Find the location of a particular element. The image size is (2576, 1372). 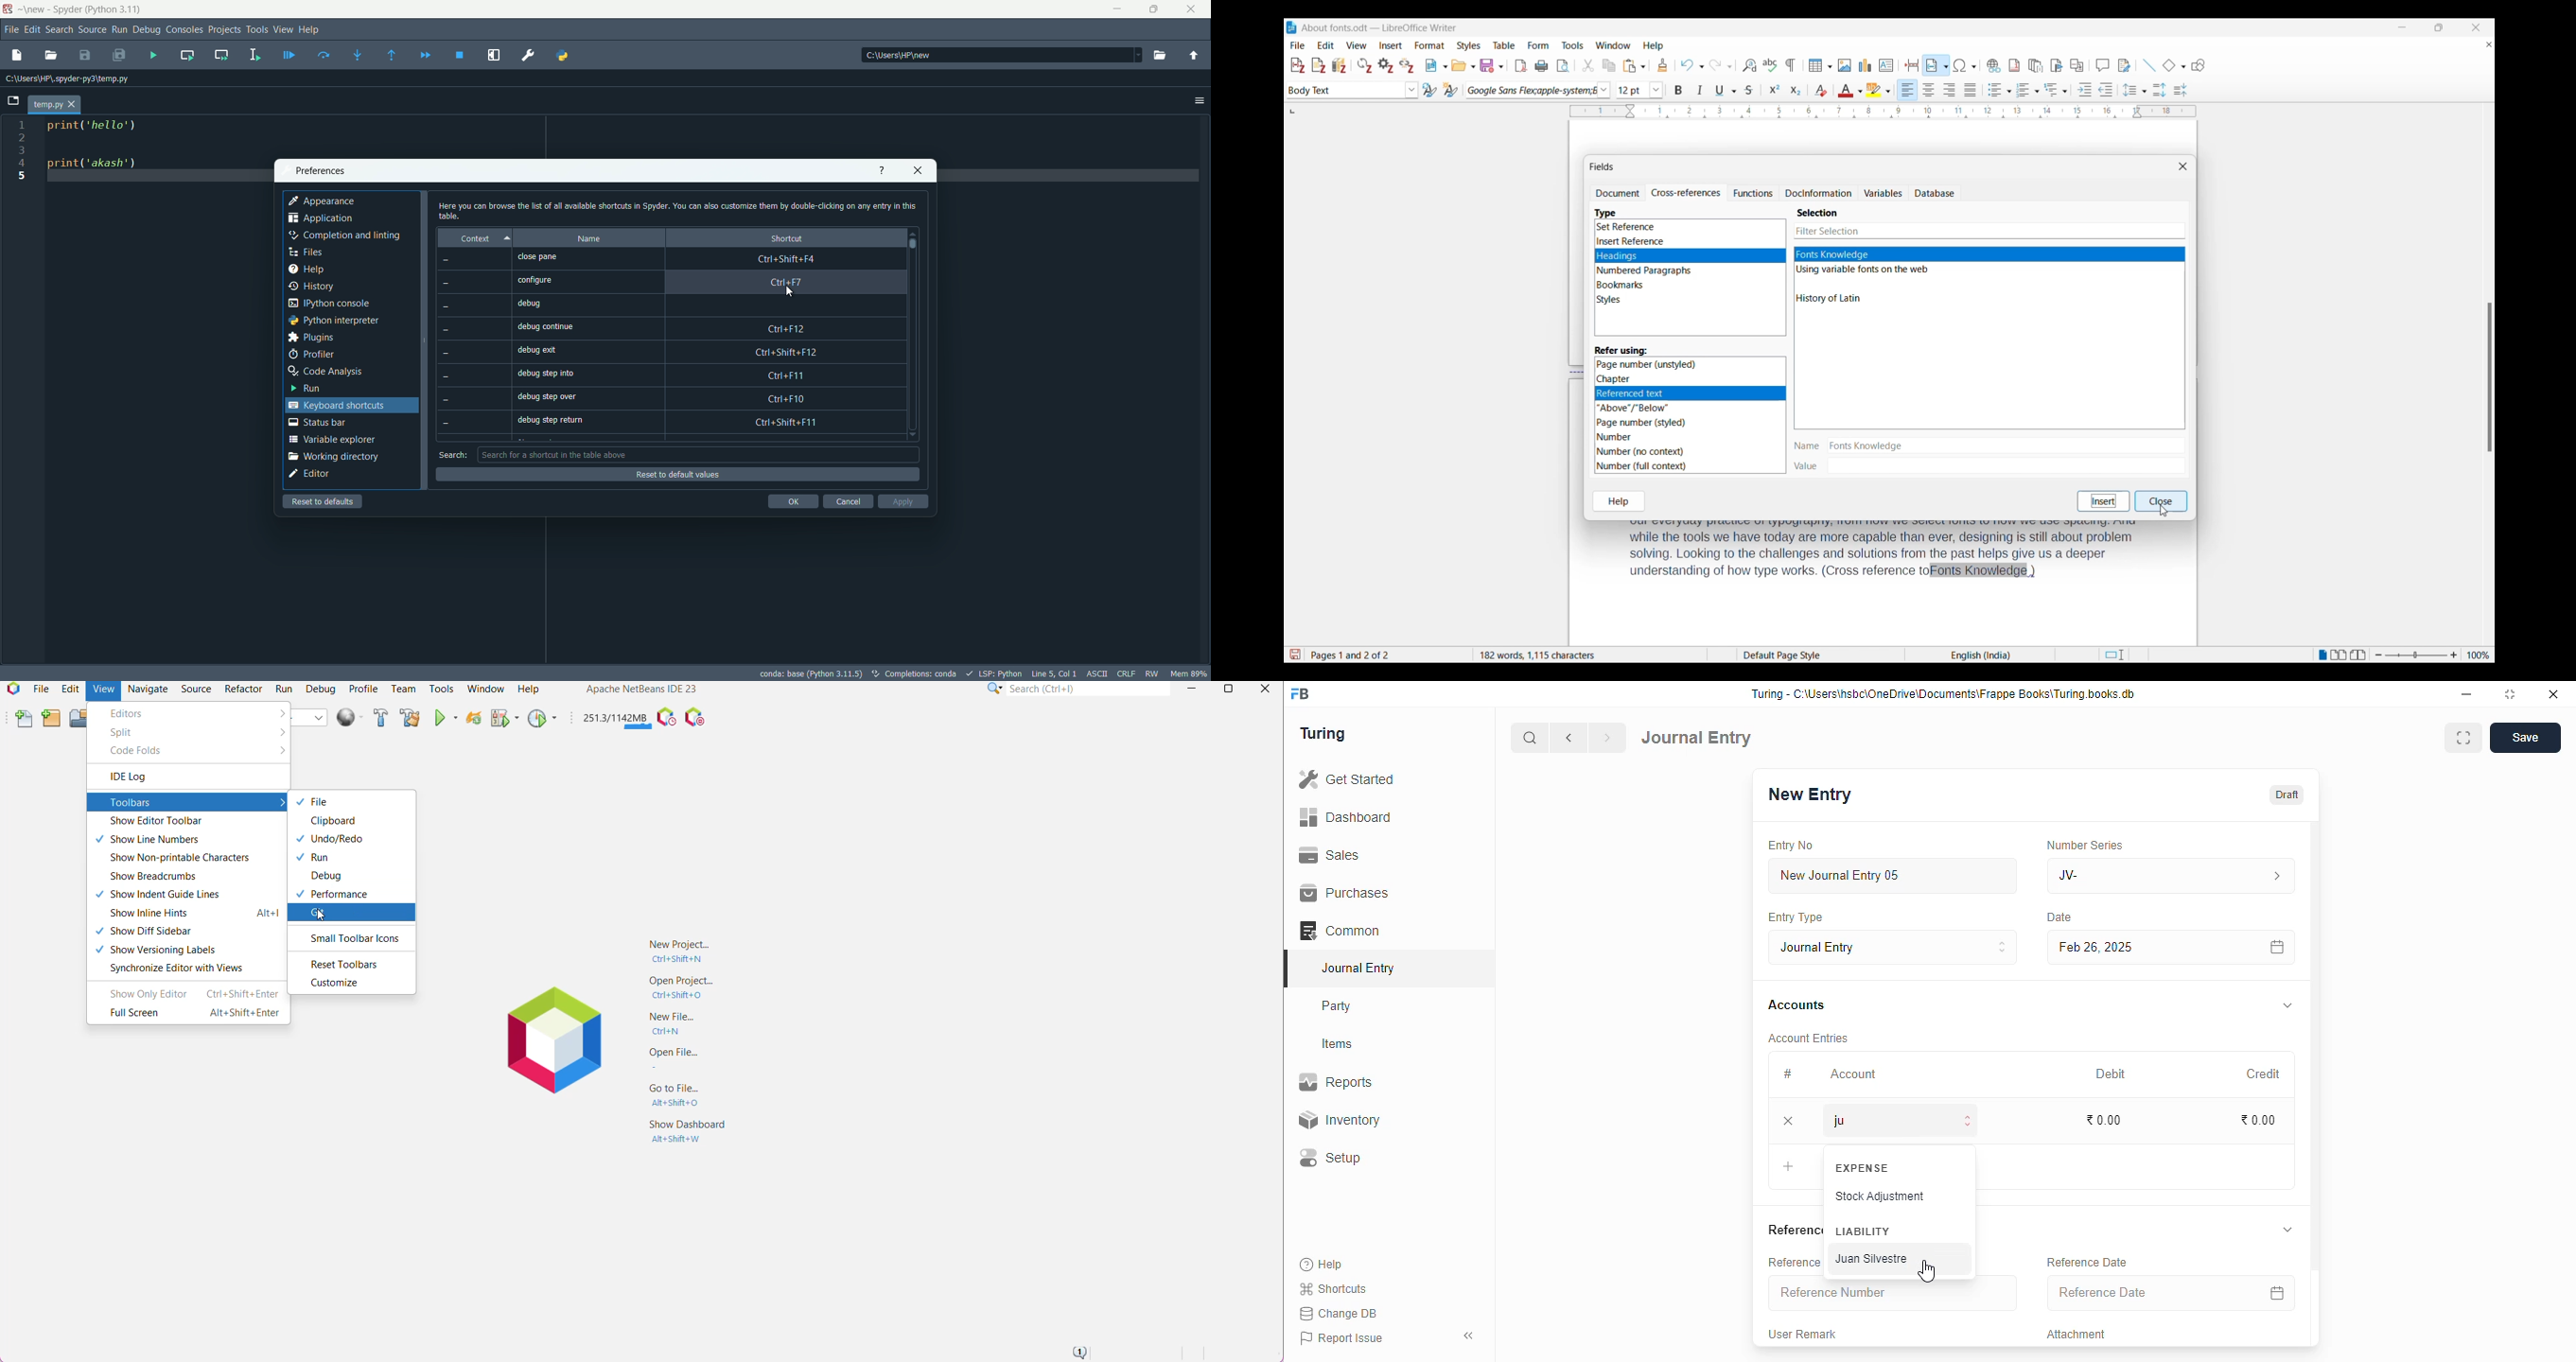

cursor is located at coordinates (794, 294).